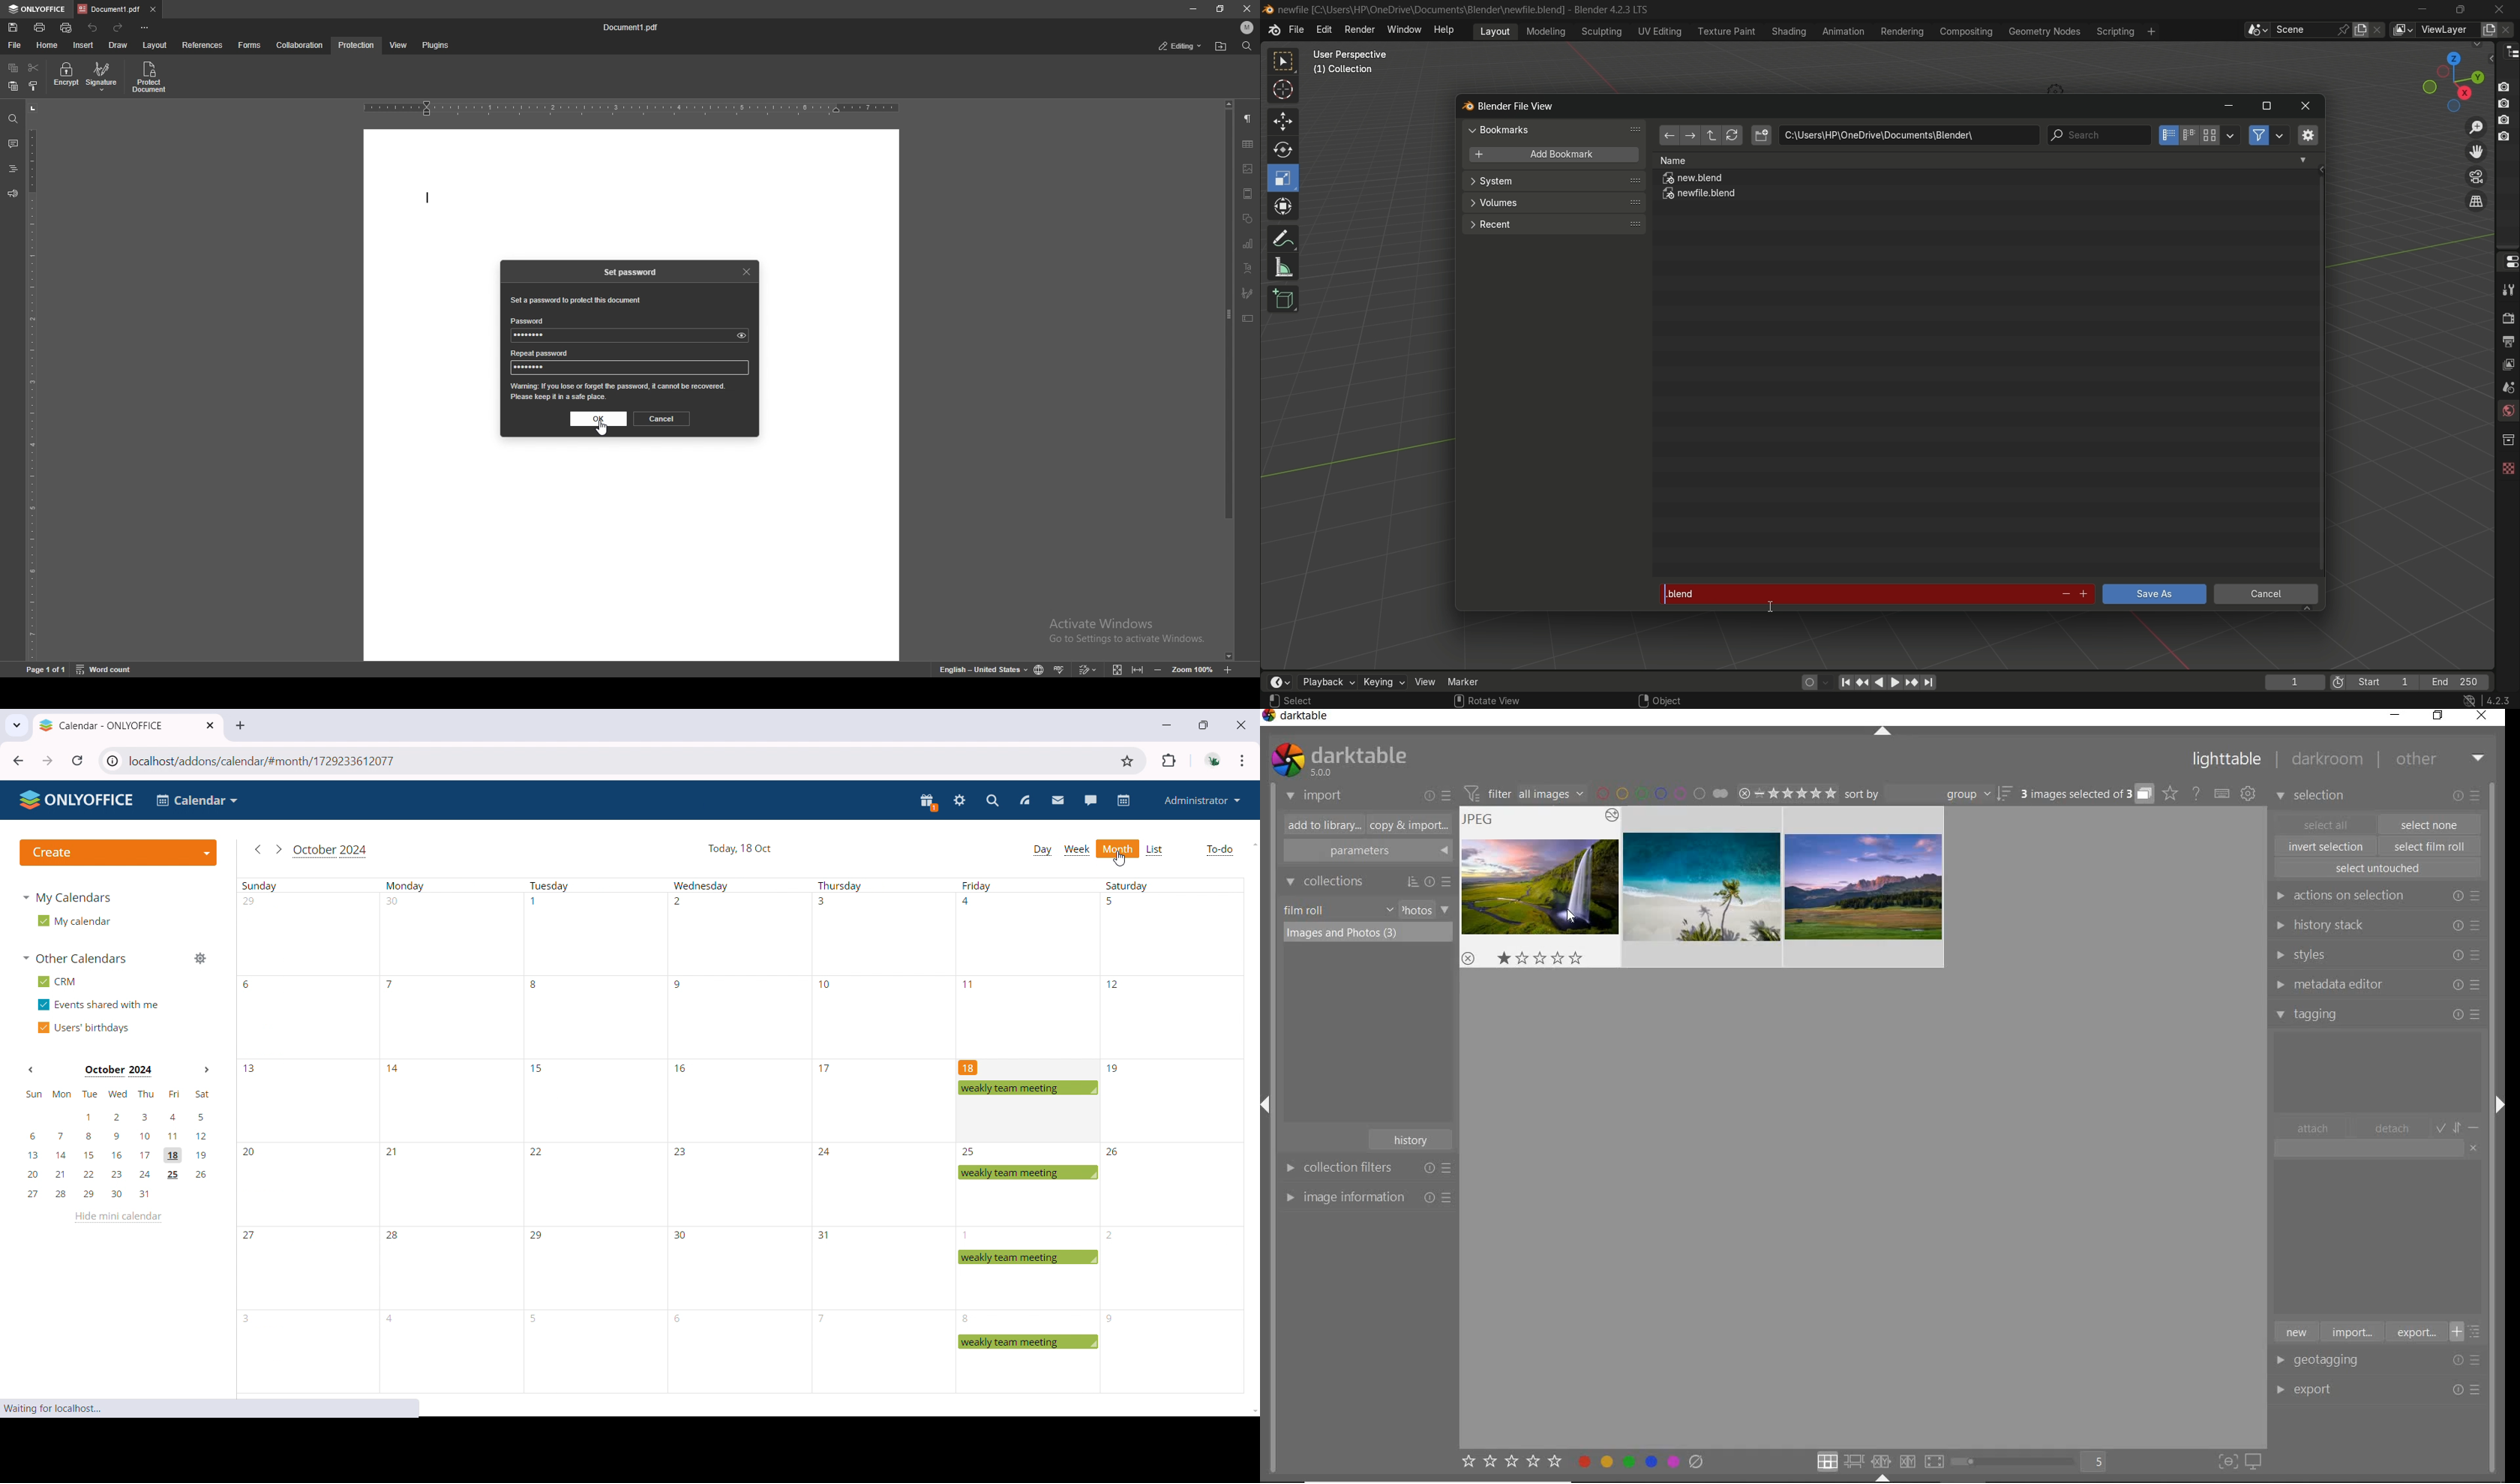 The image size is (2520, 1484). What do you see at coordinates (2098, 135) in the screenshot?
I see `search bar` at bounding box center [2098, 135].